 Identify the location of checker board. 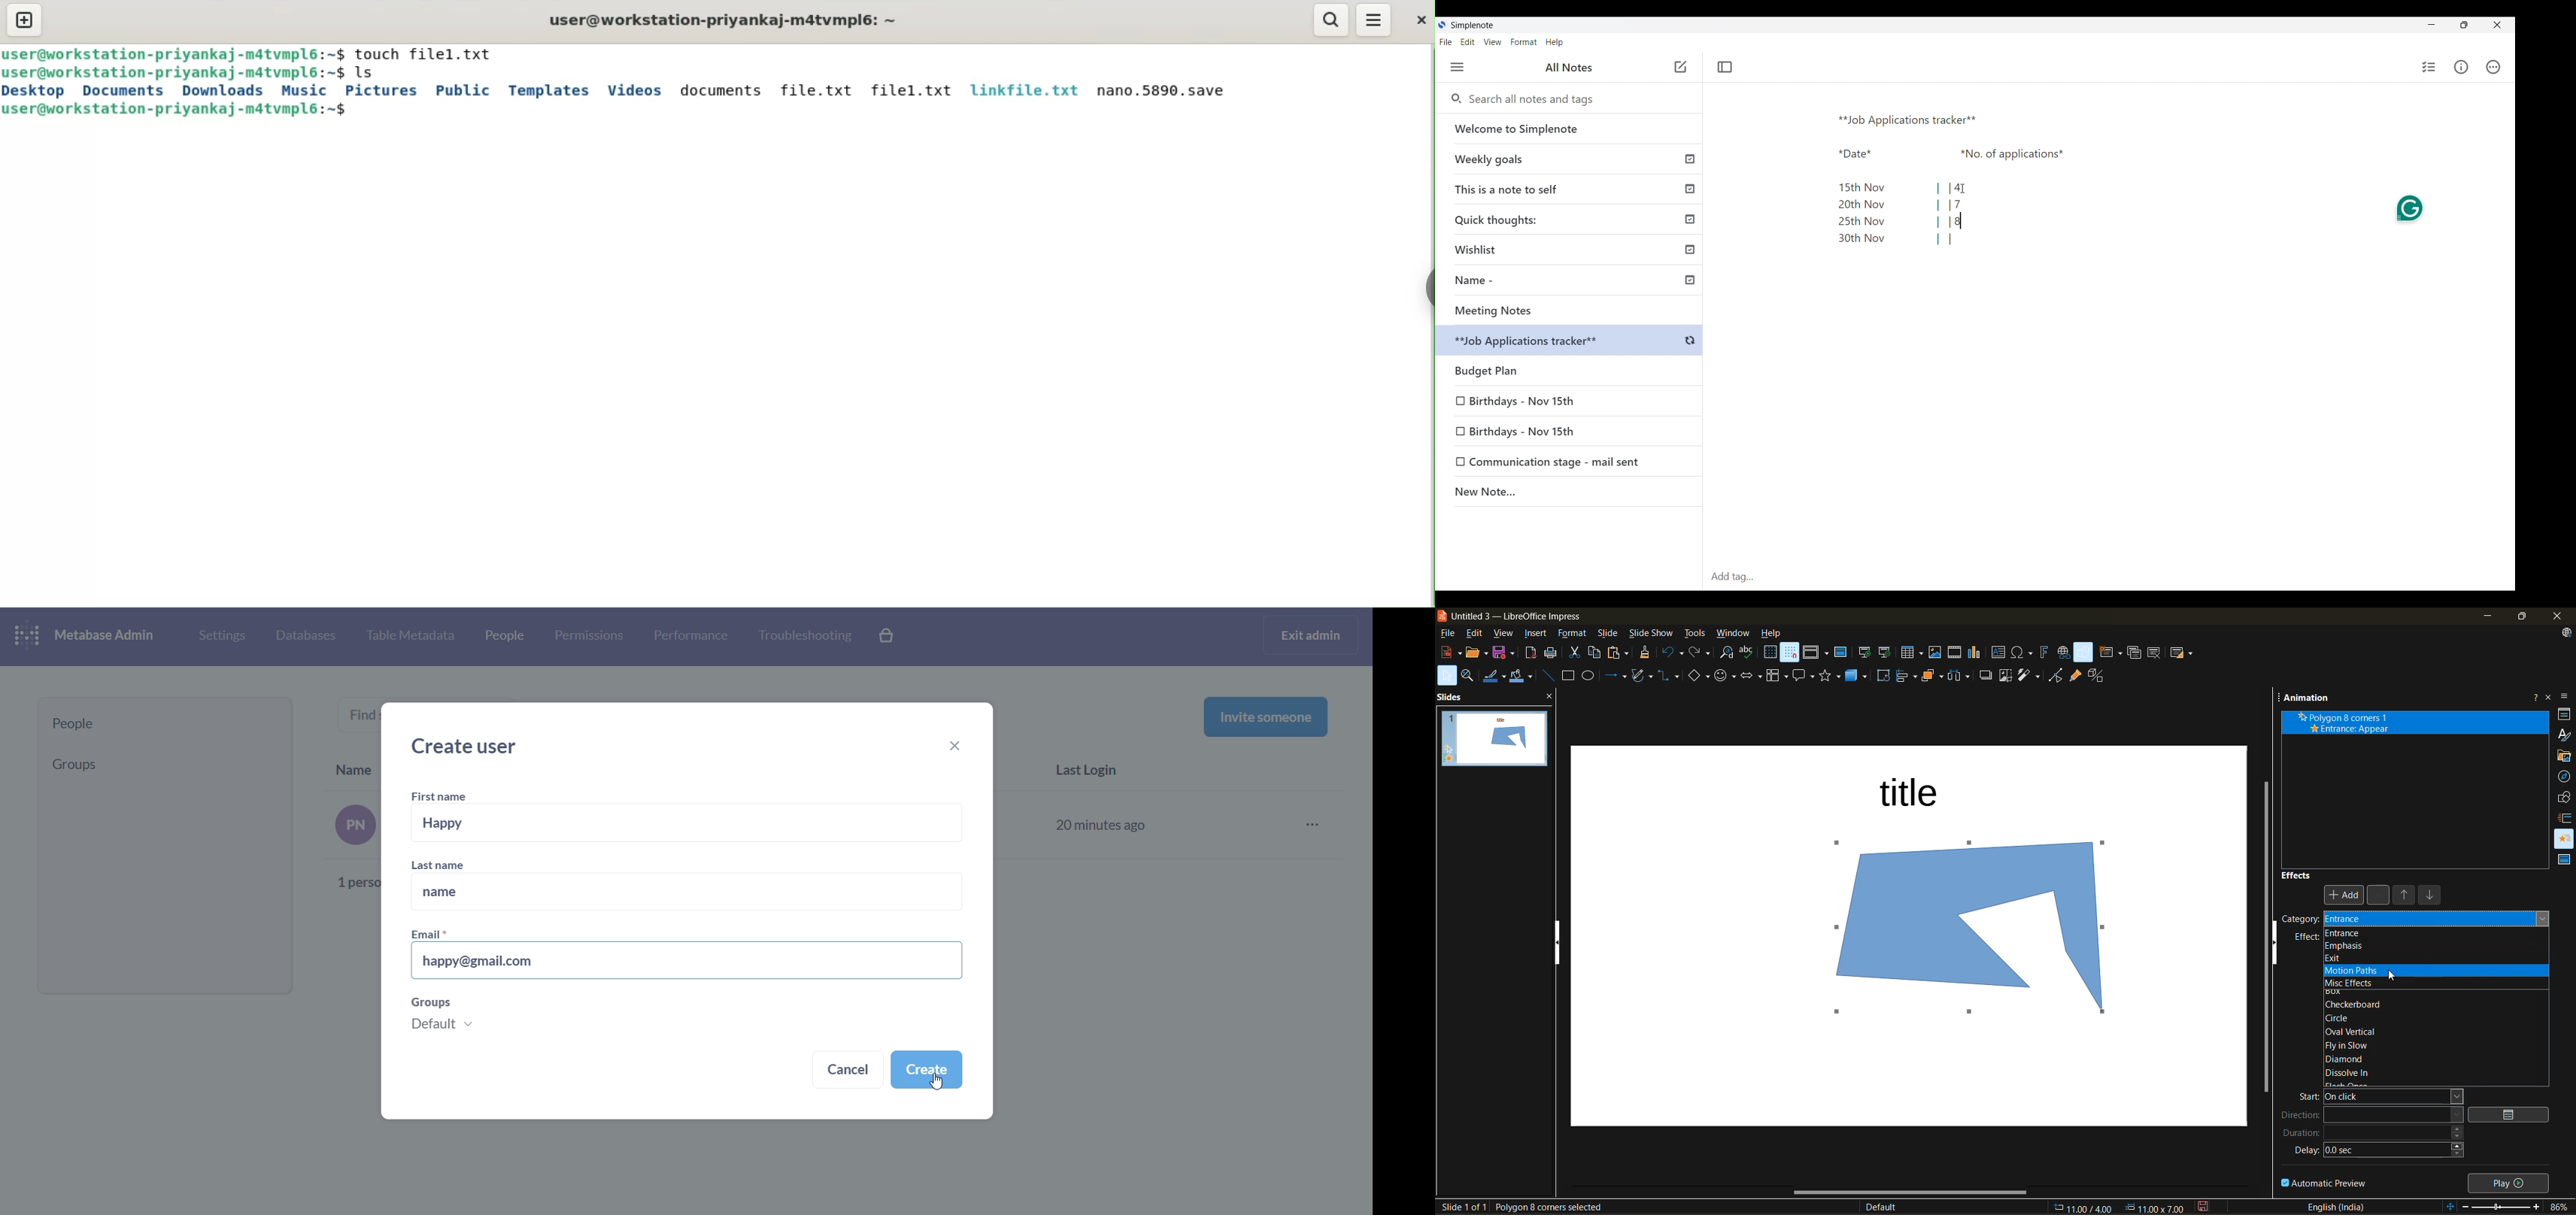
(2357, 1004).